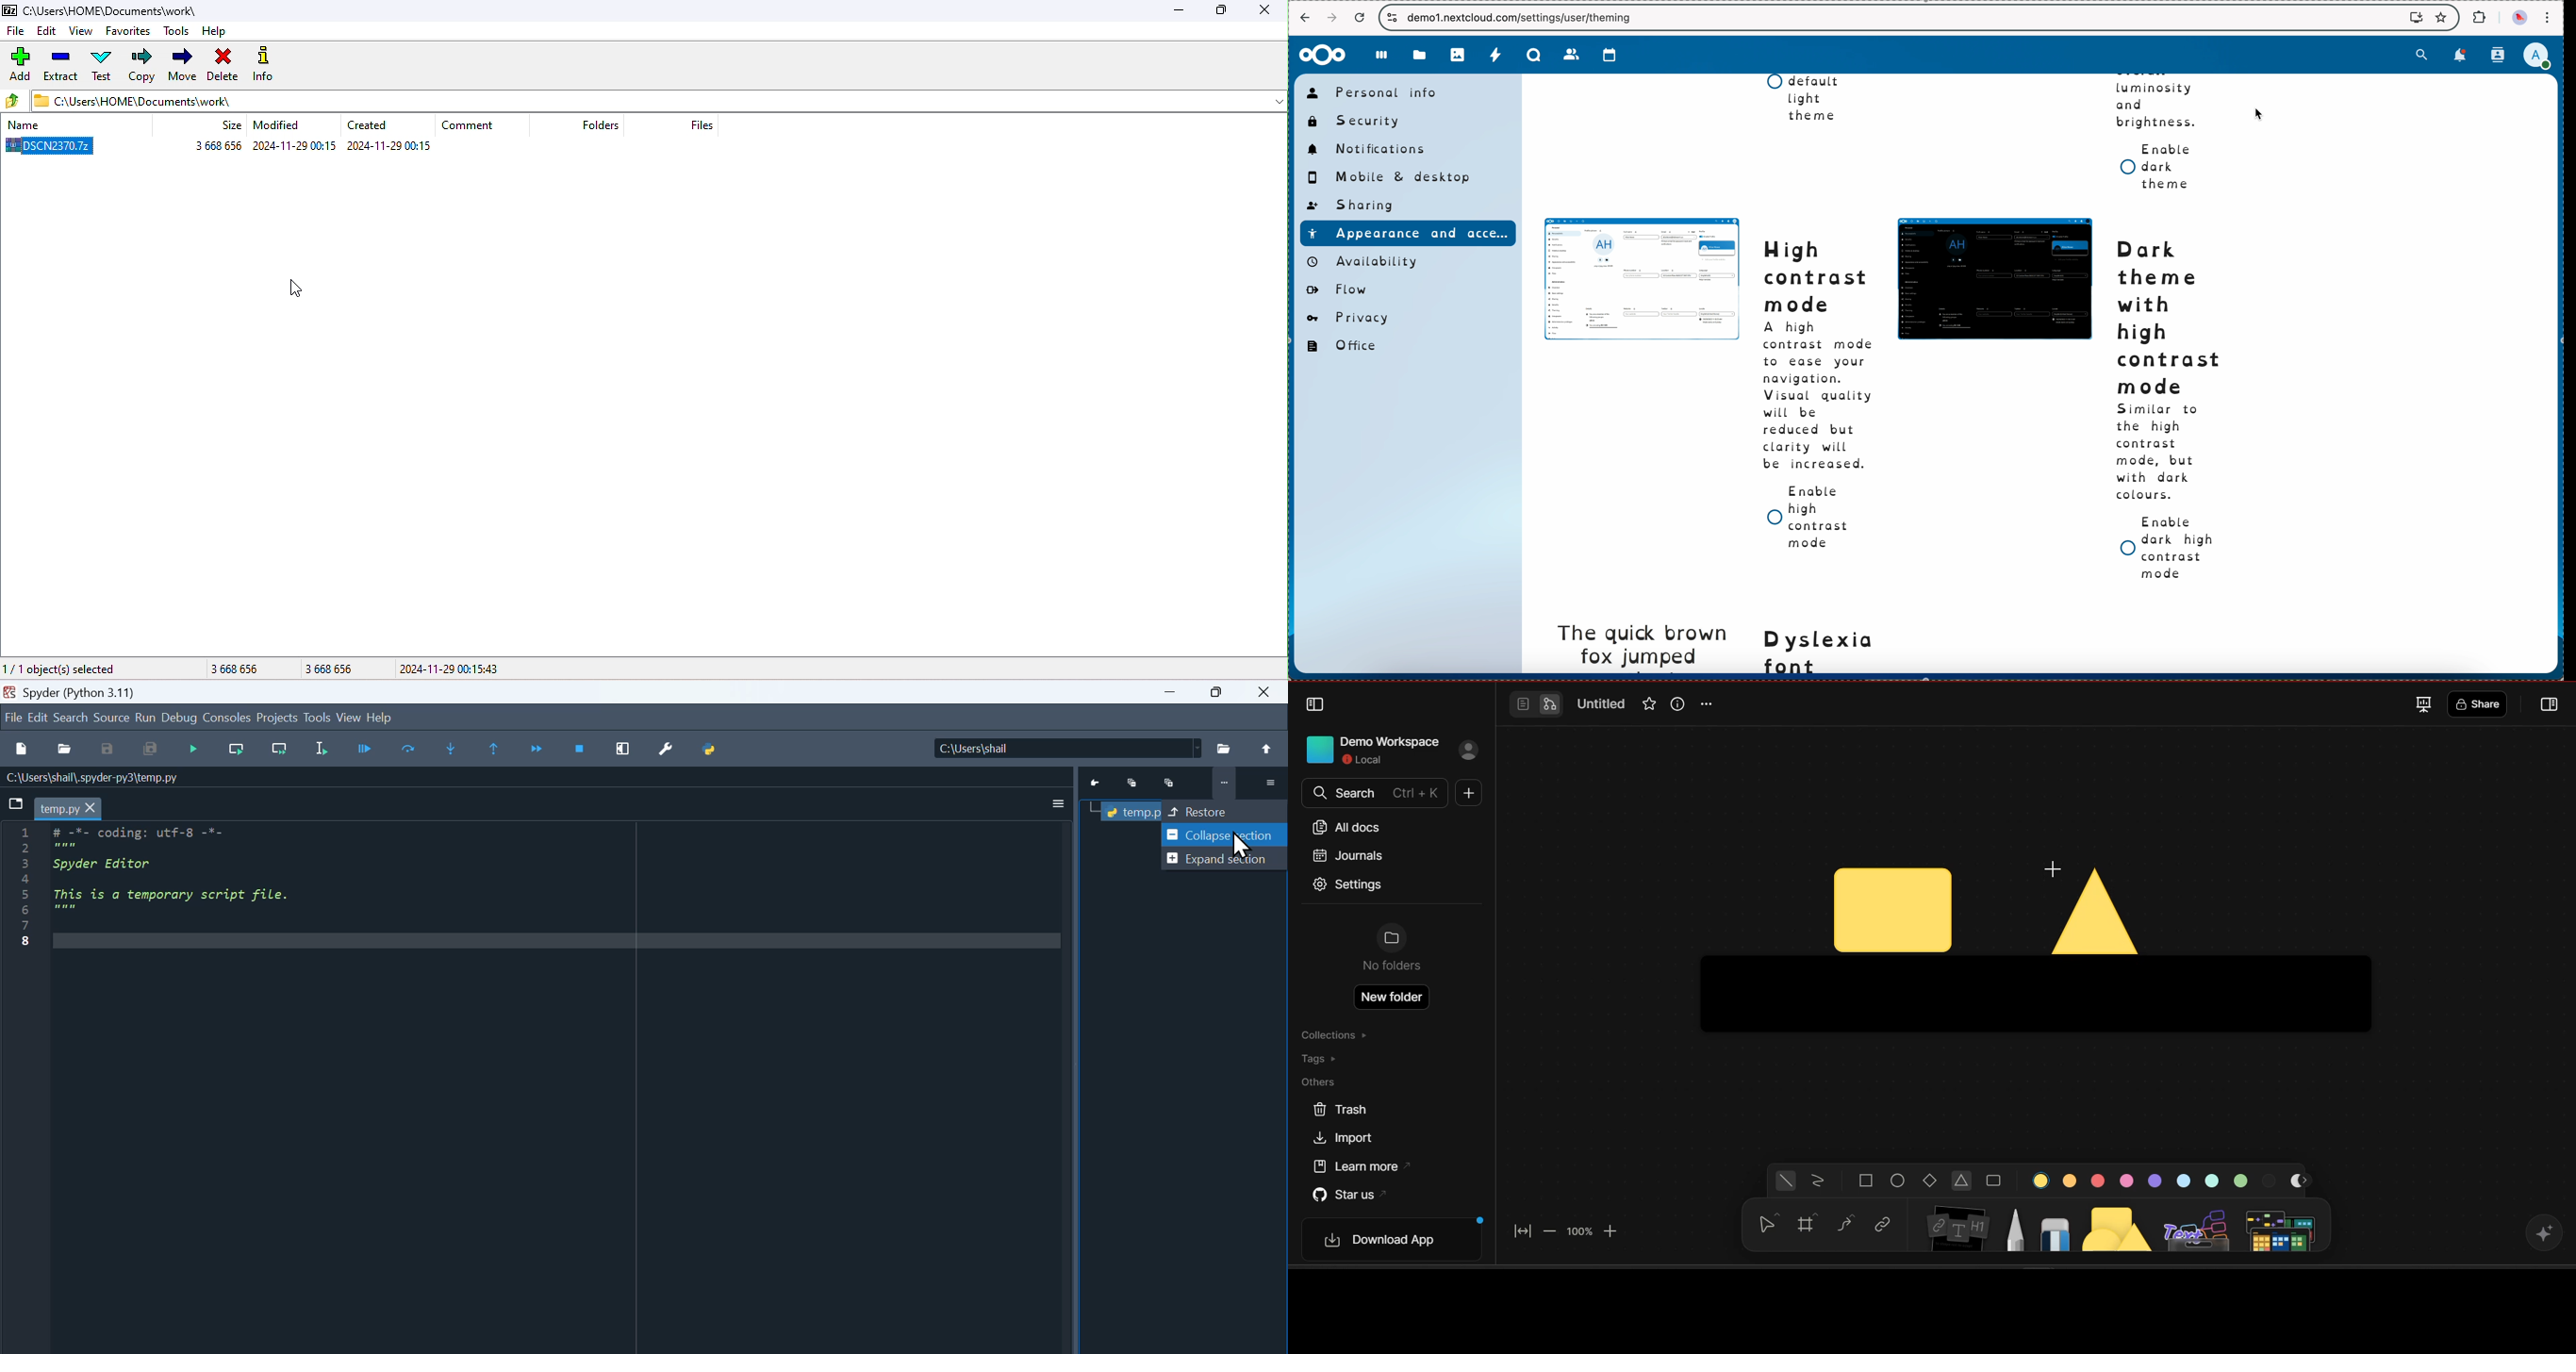  Describe the element at coordinates (1647, 705) in the screenshot. I see `favorite` at that location.